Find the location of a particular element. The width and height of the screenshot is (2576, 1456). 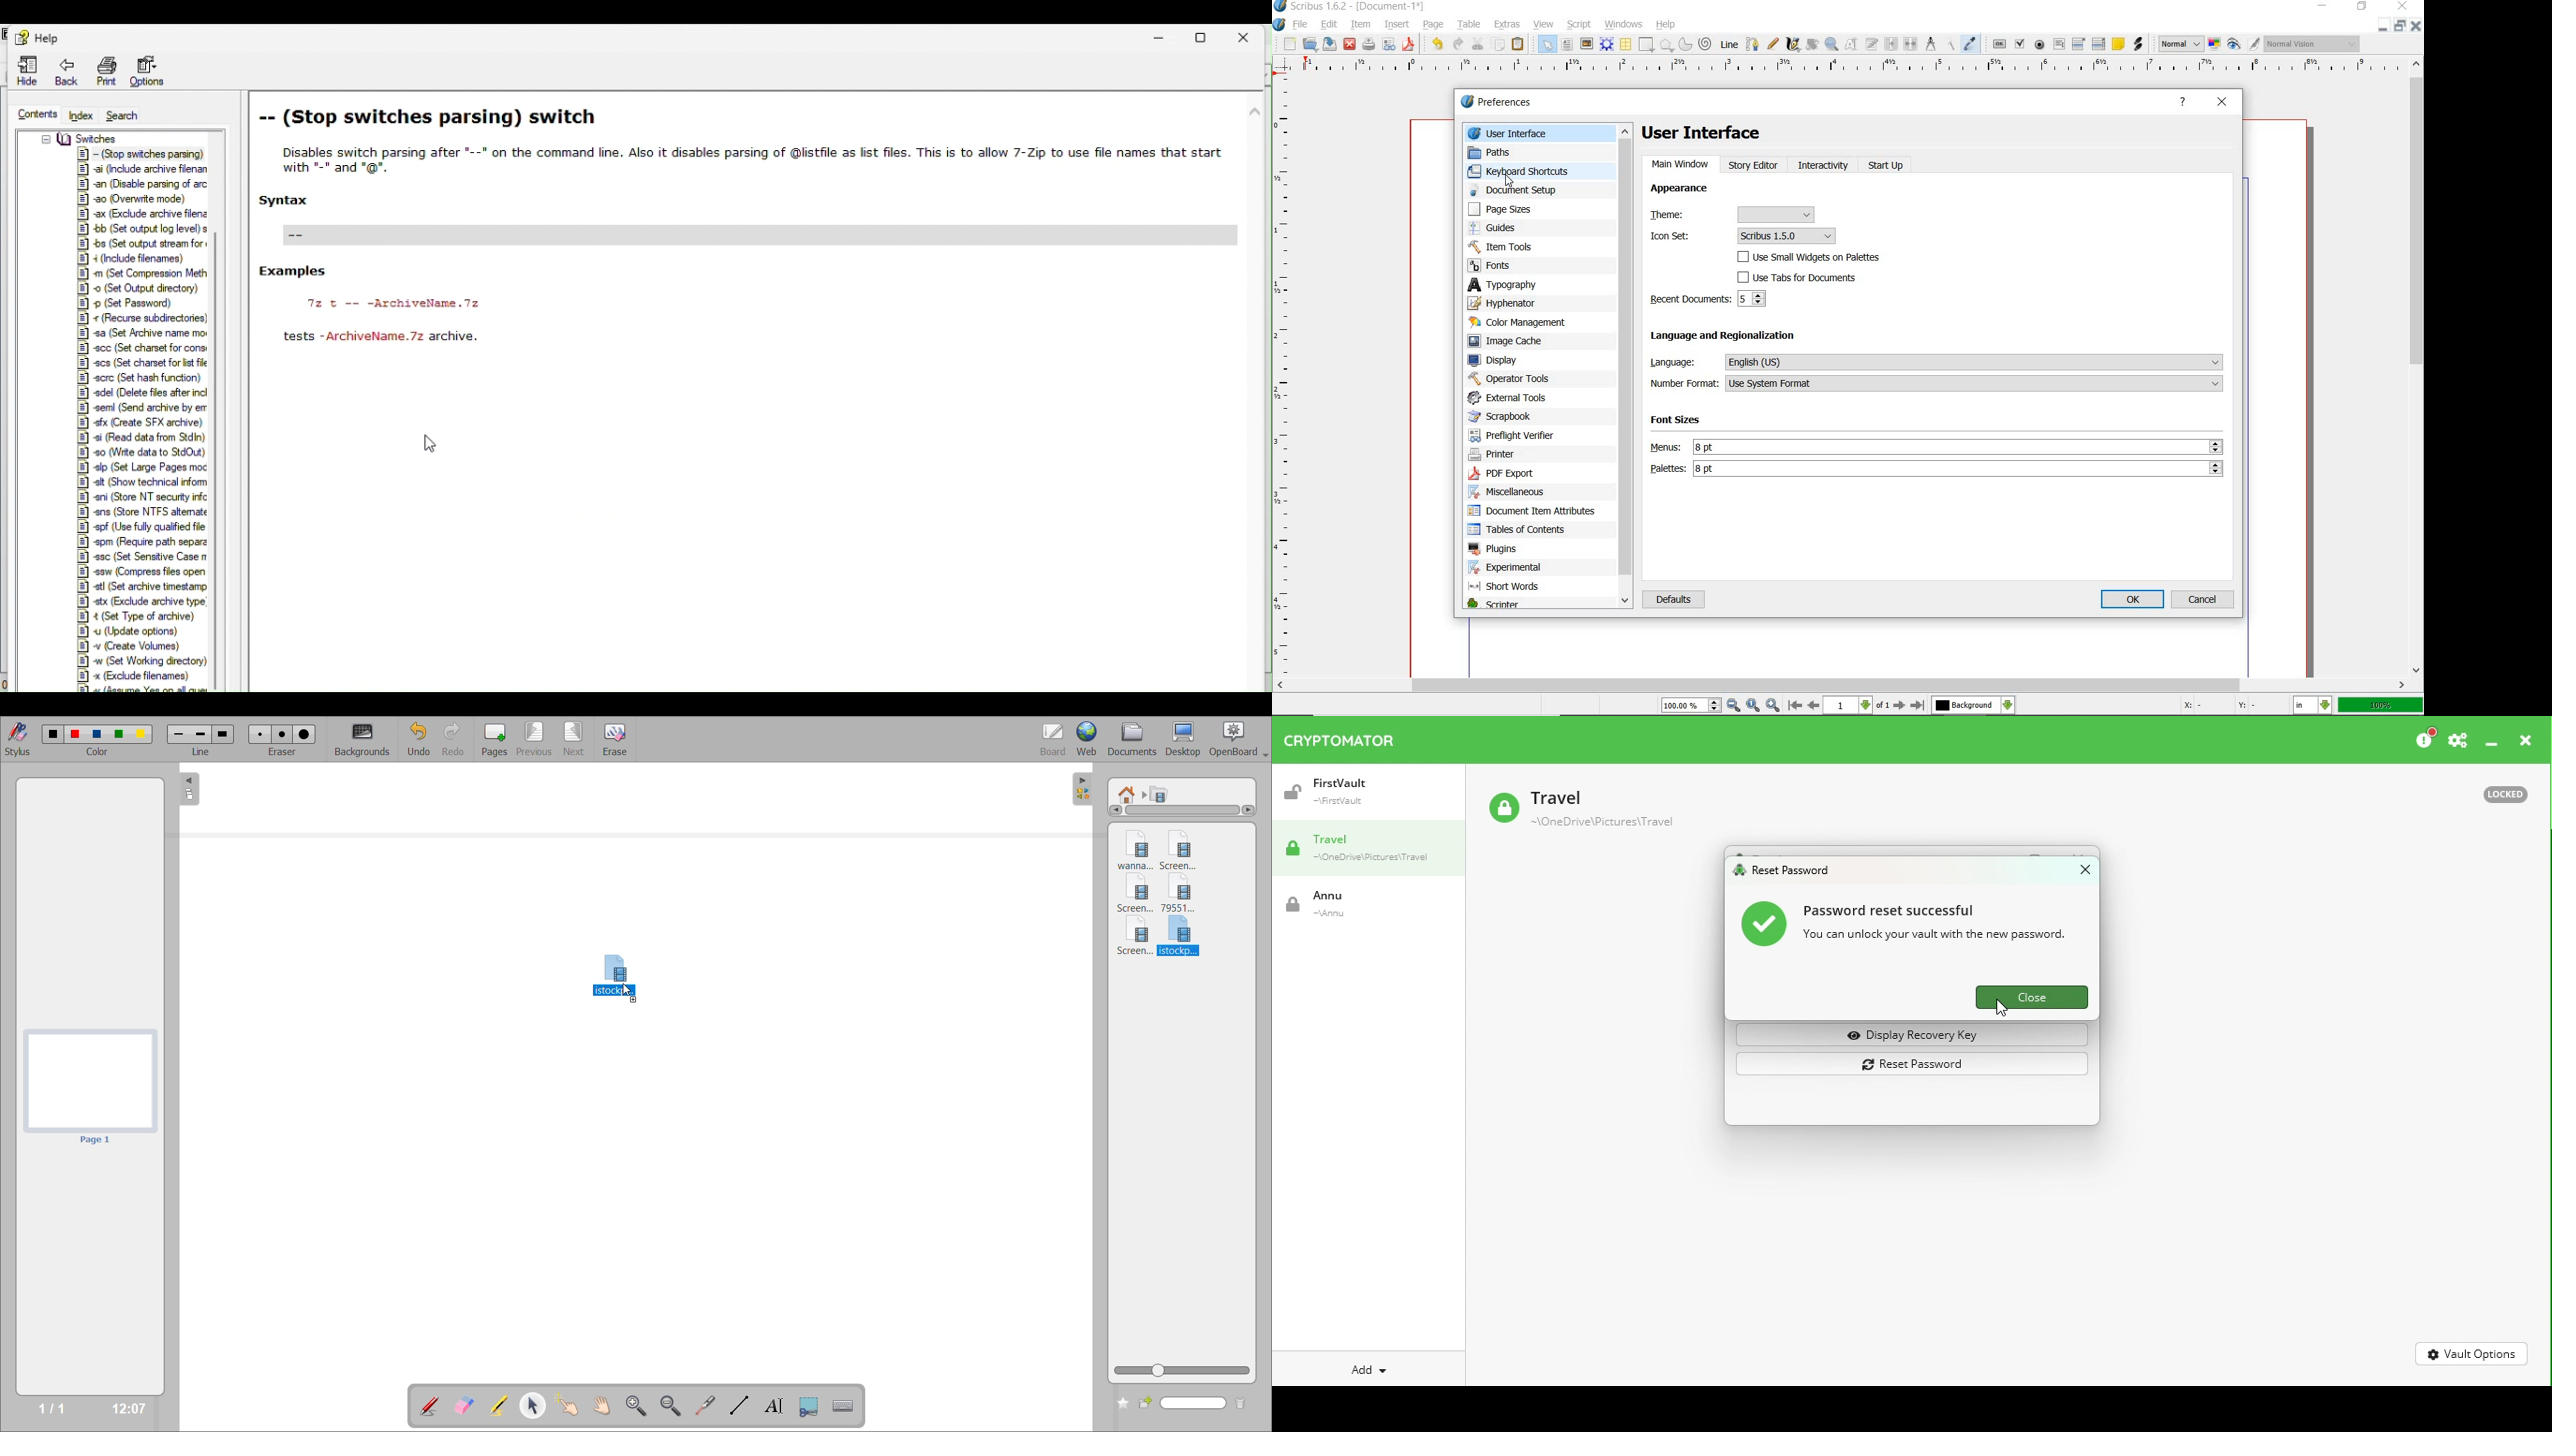

insert is located at coordinates (1396, 25).